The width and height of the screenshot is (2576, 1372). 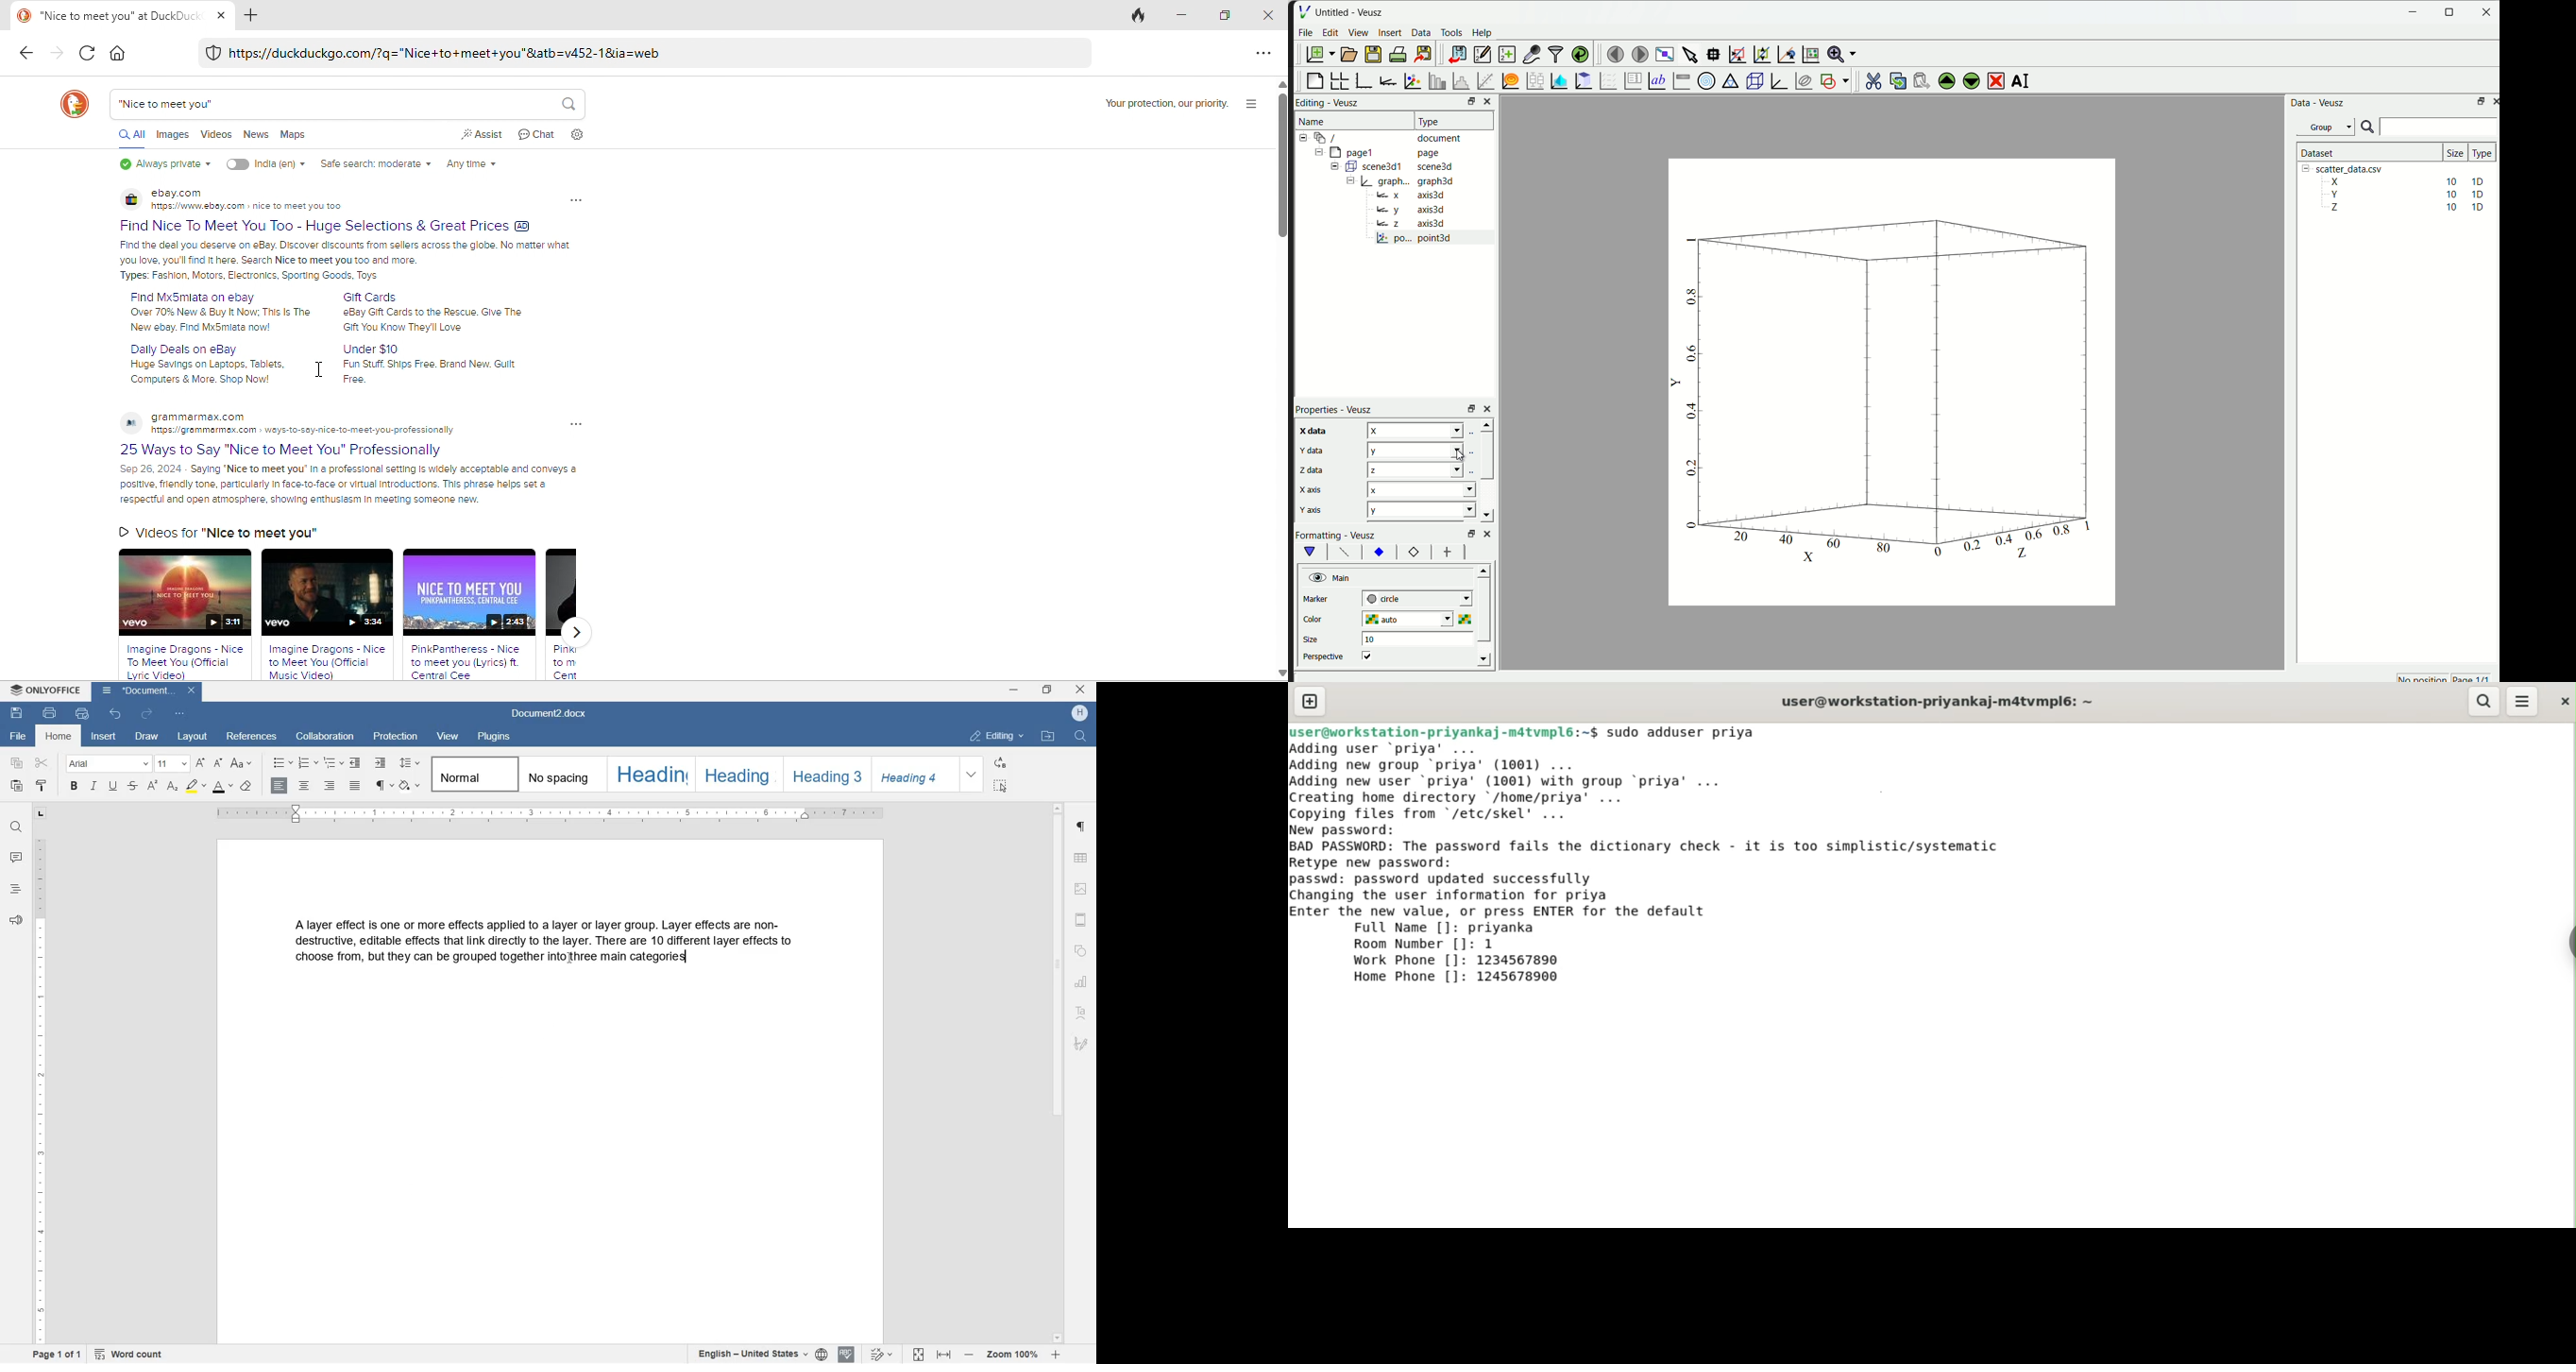 What do you see at coordinates (848, 1354) in the screenshot?
I see `spell checking` at bounding box center [848, 1354].